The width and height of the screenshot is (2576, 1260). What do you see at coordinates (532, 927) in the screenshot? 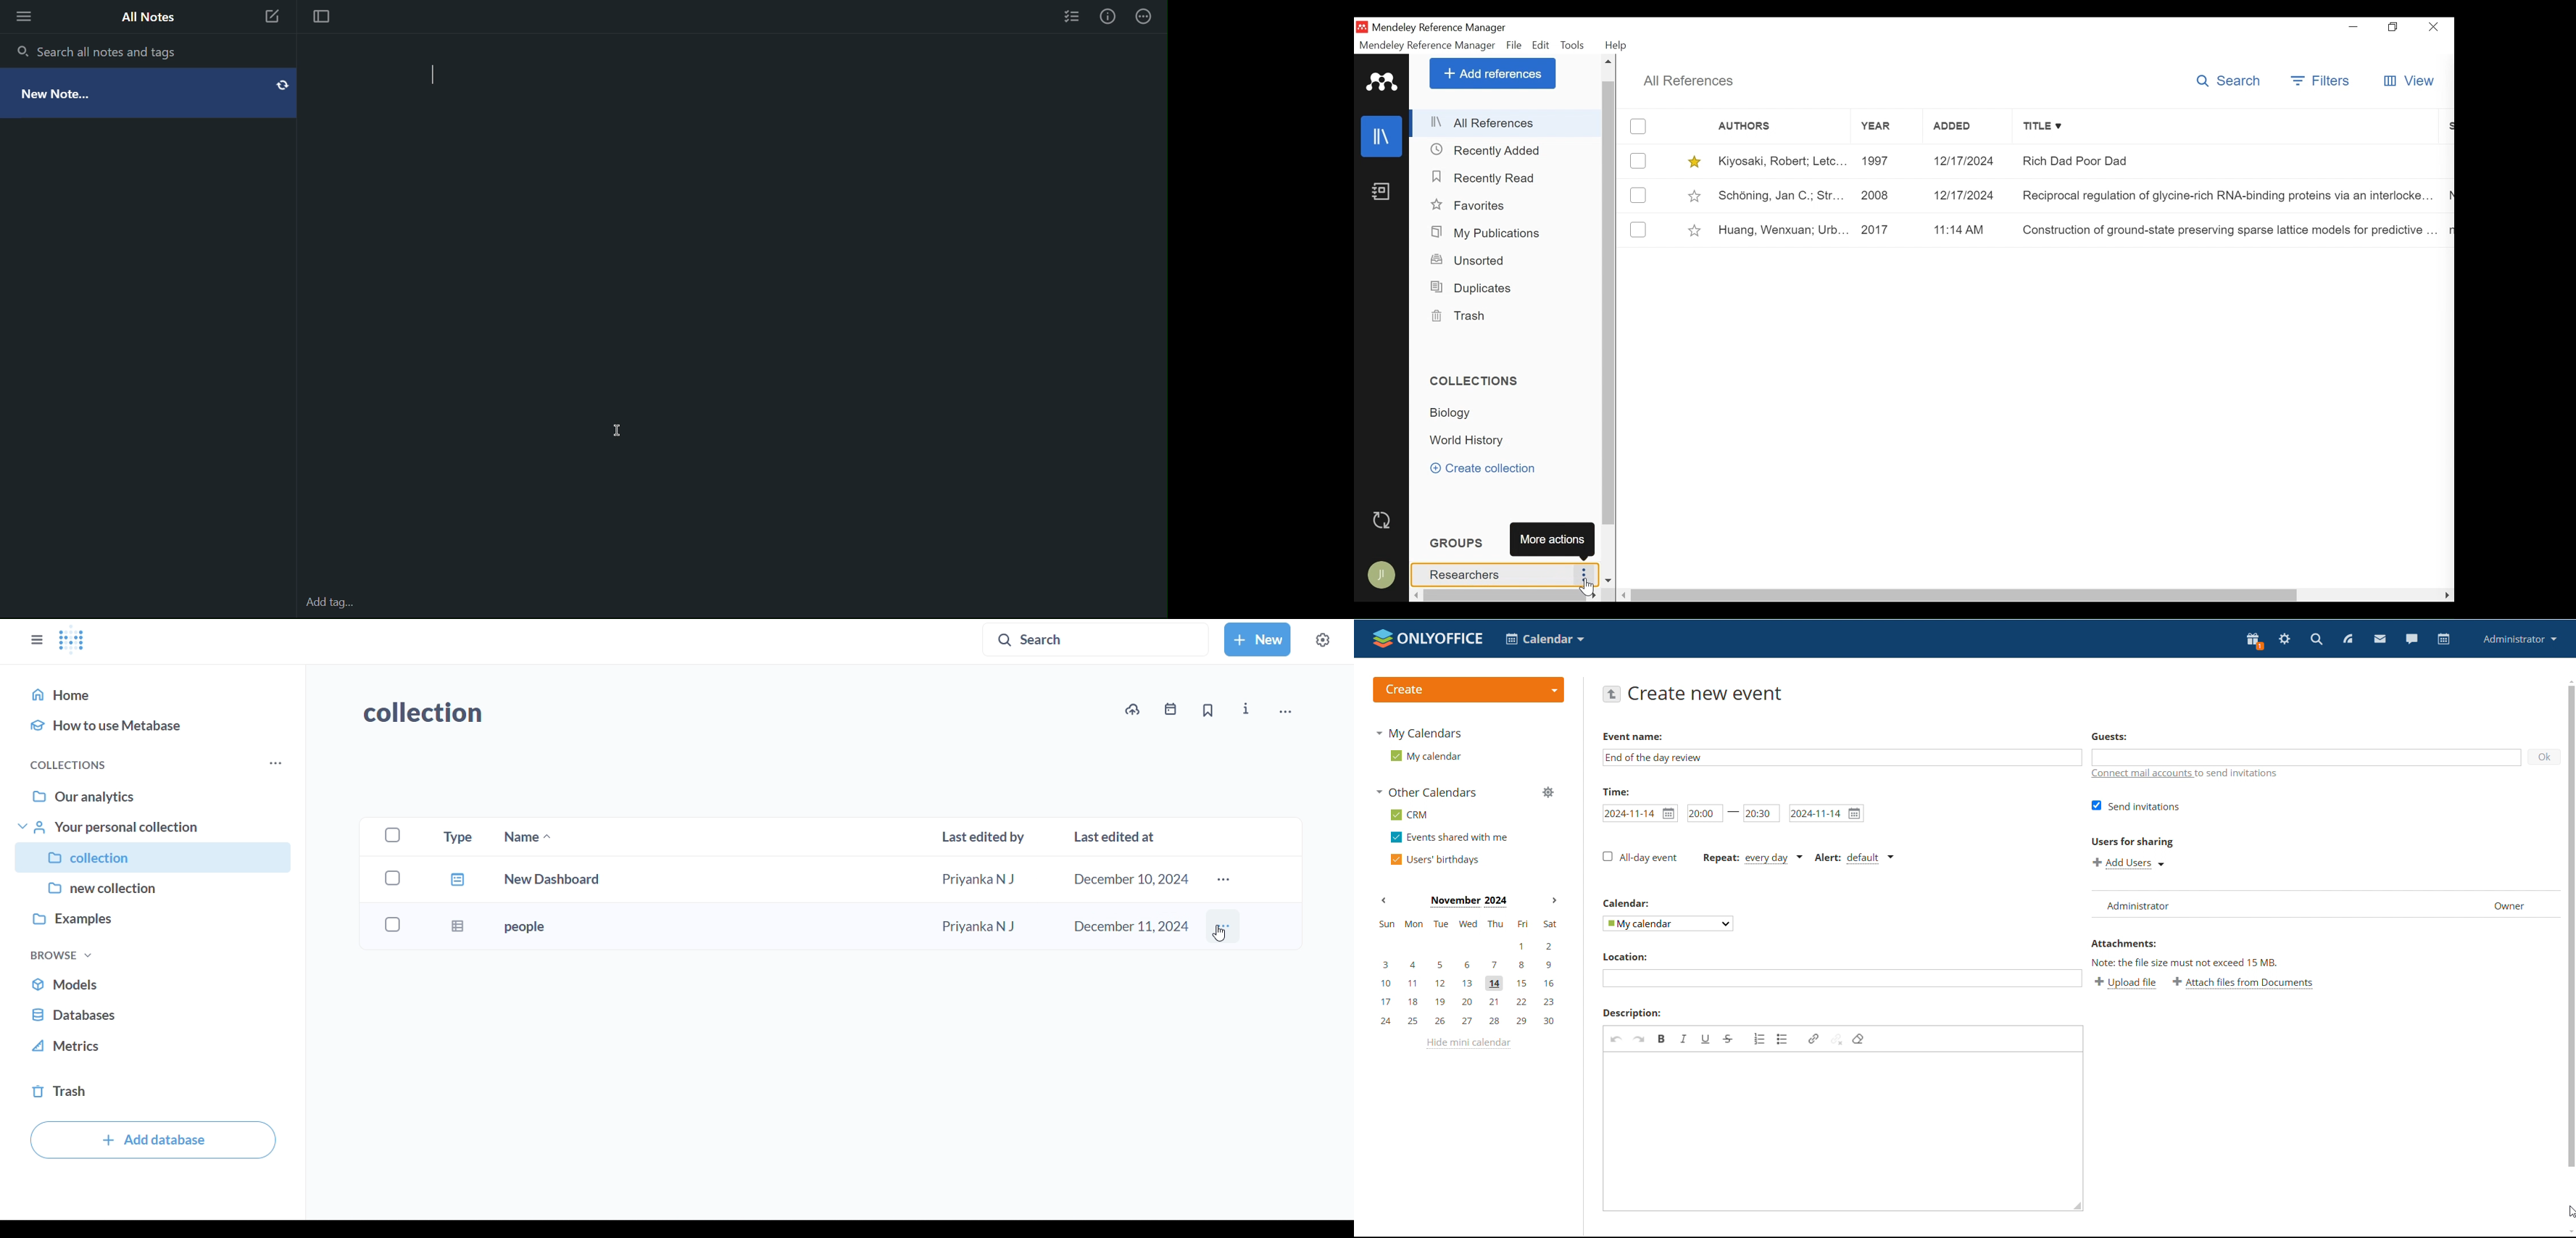
I see `people` at bounding box center [532, 927].